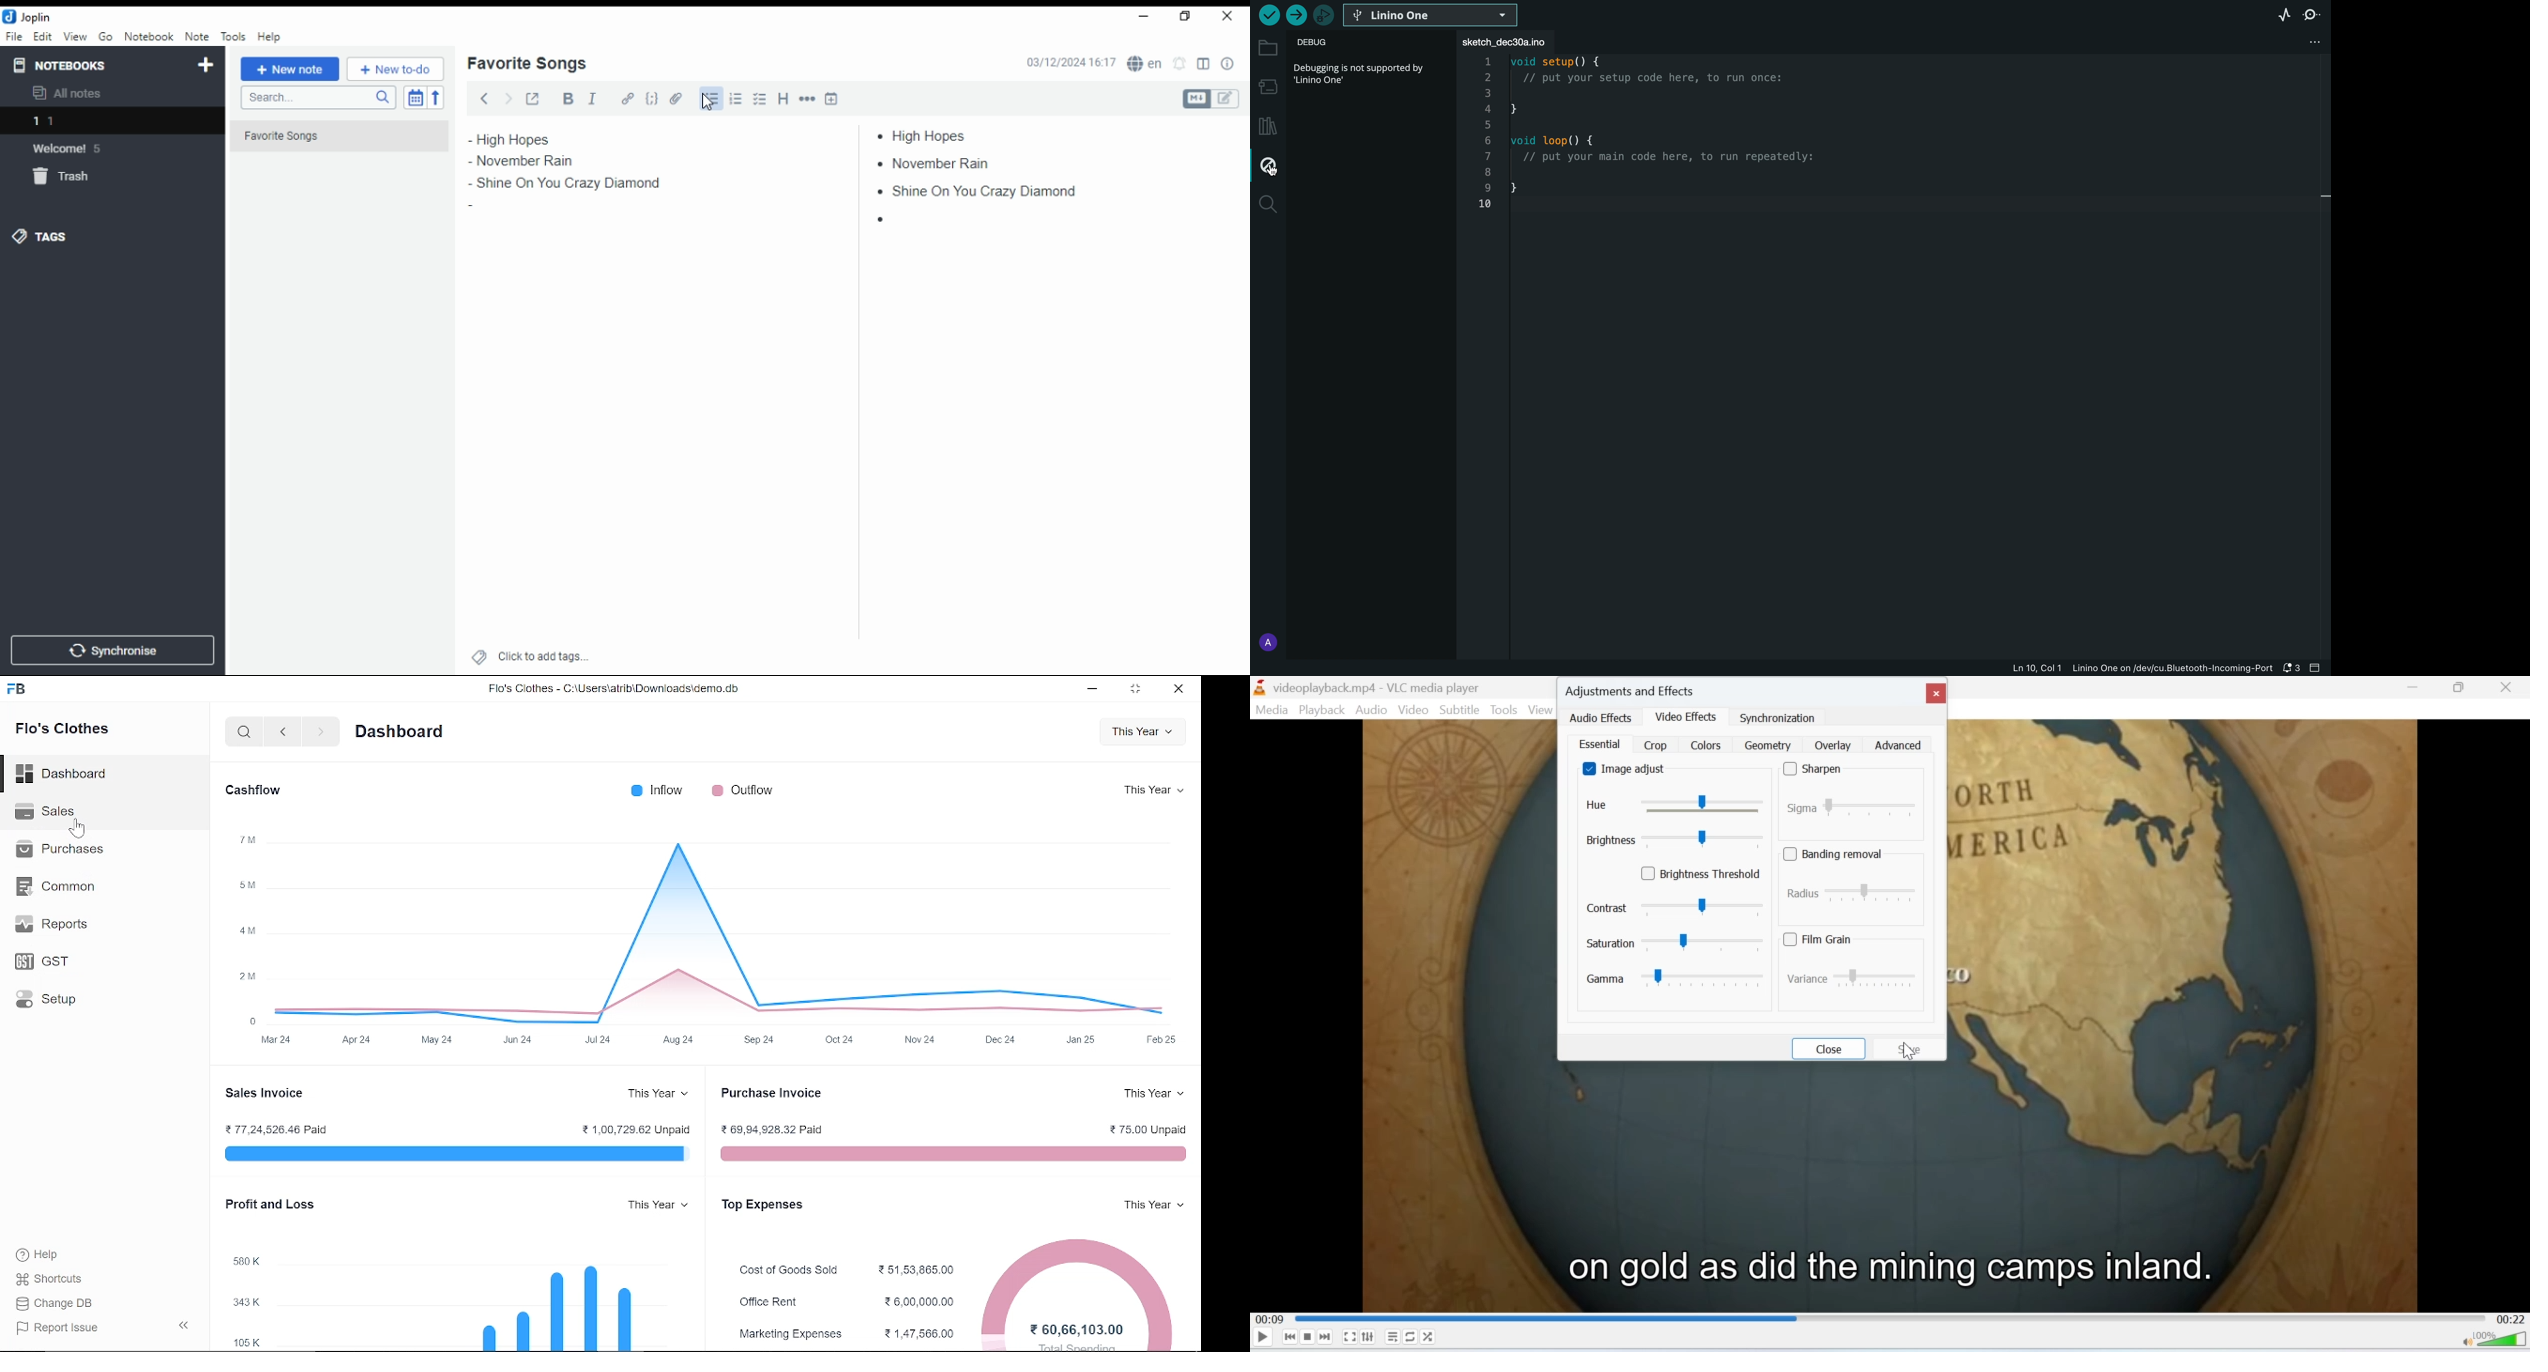 Image resolution: width=2548 pixels, height=1372 pixels. Describe the element at coordinates (832, 98) in the screenshot. I see `insert time` at that location.